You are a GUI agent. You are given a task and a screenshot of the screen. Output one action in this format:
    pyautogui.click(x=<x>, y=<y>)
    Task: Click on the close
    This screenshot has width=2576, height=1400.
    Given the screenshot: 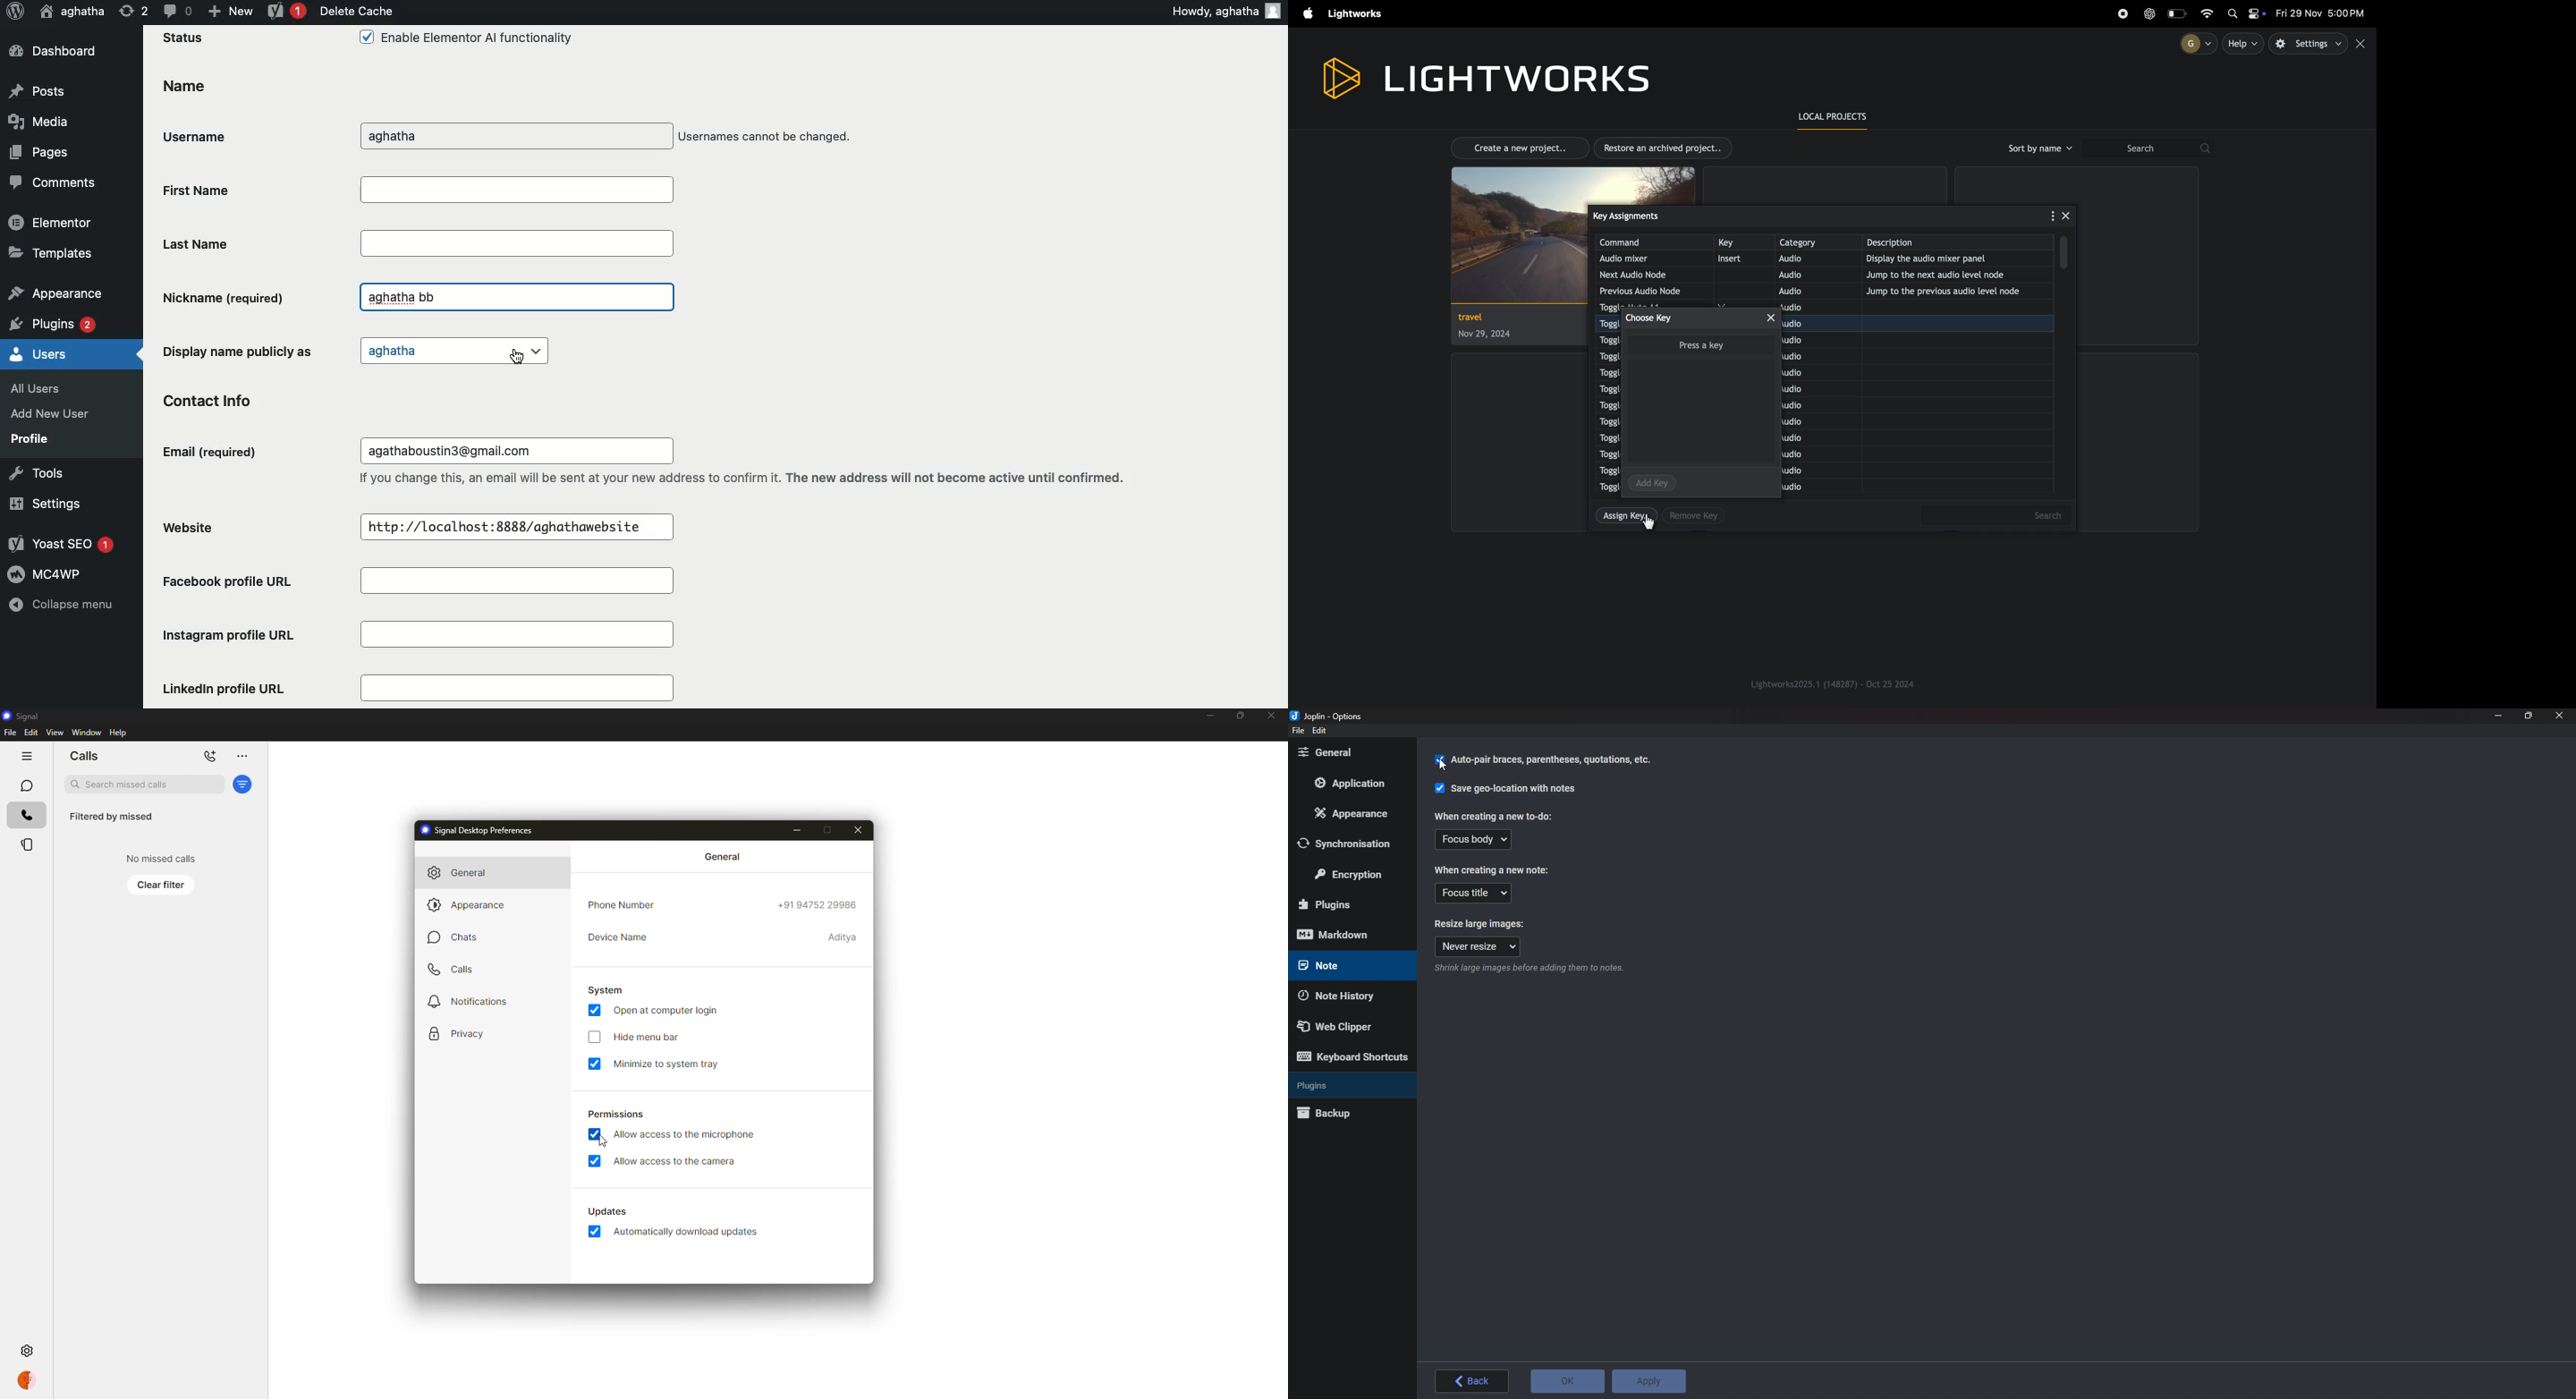 What is the action you would take?
    pyautogui.click(x=2559, y=717)
    